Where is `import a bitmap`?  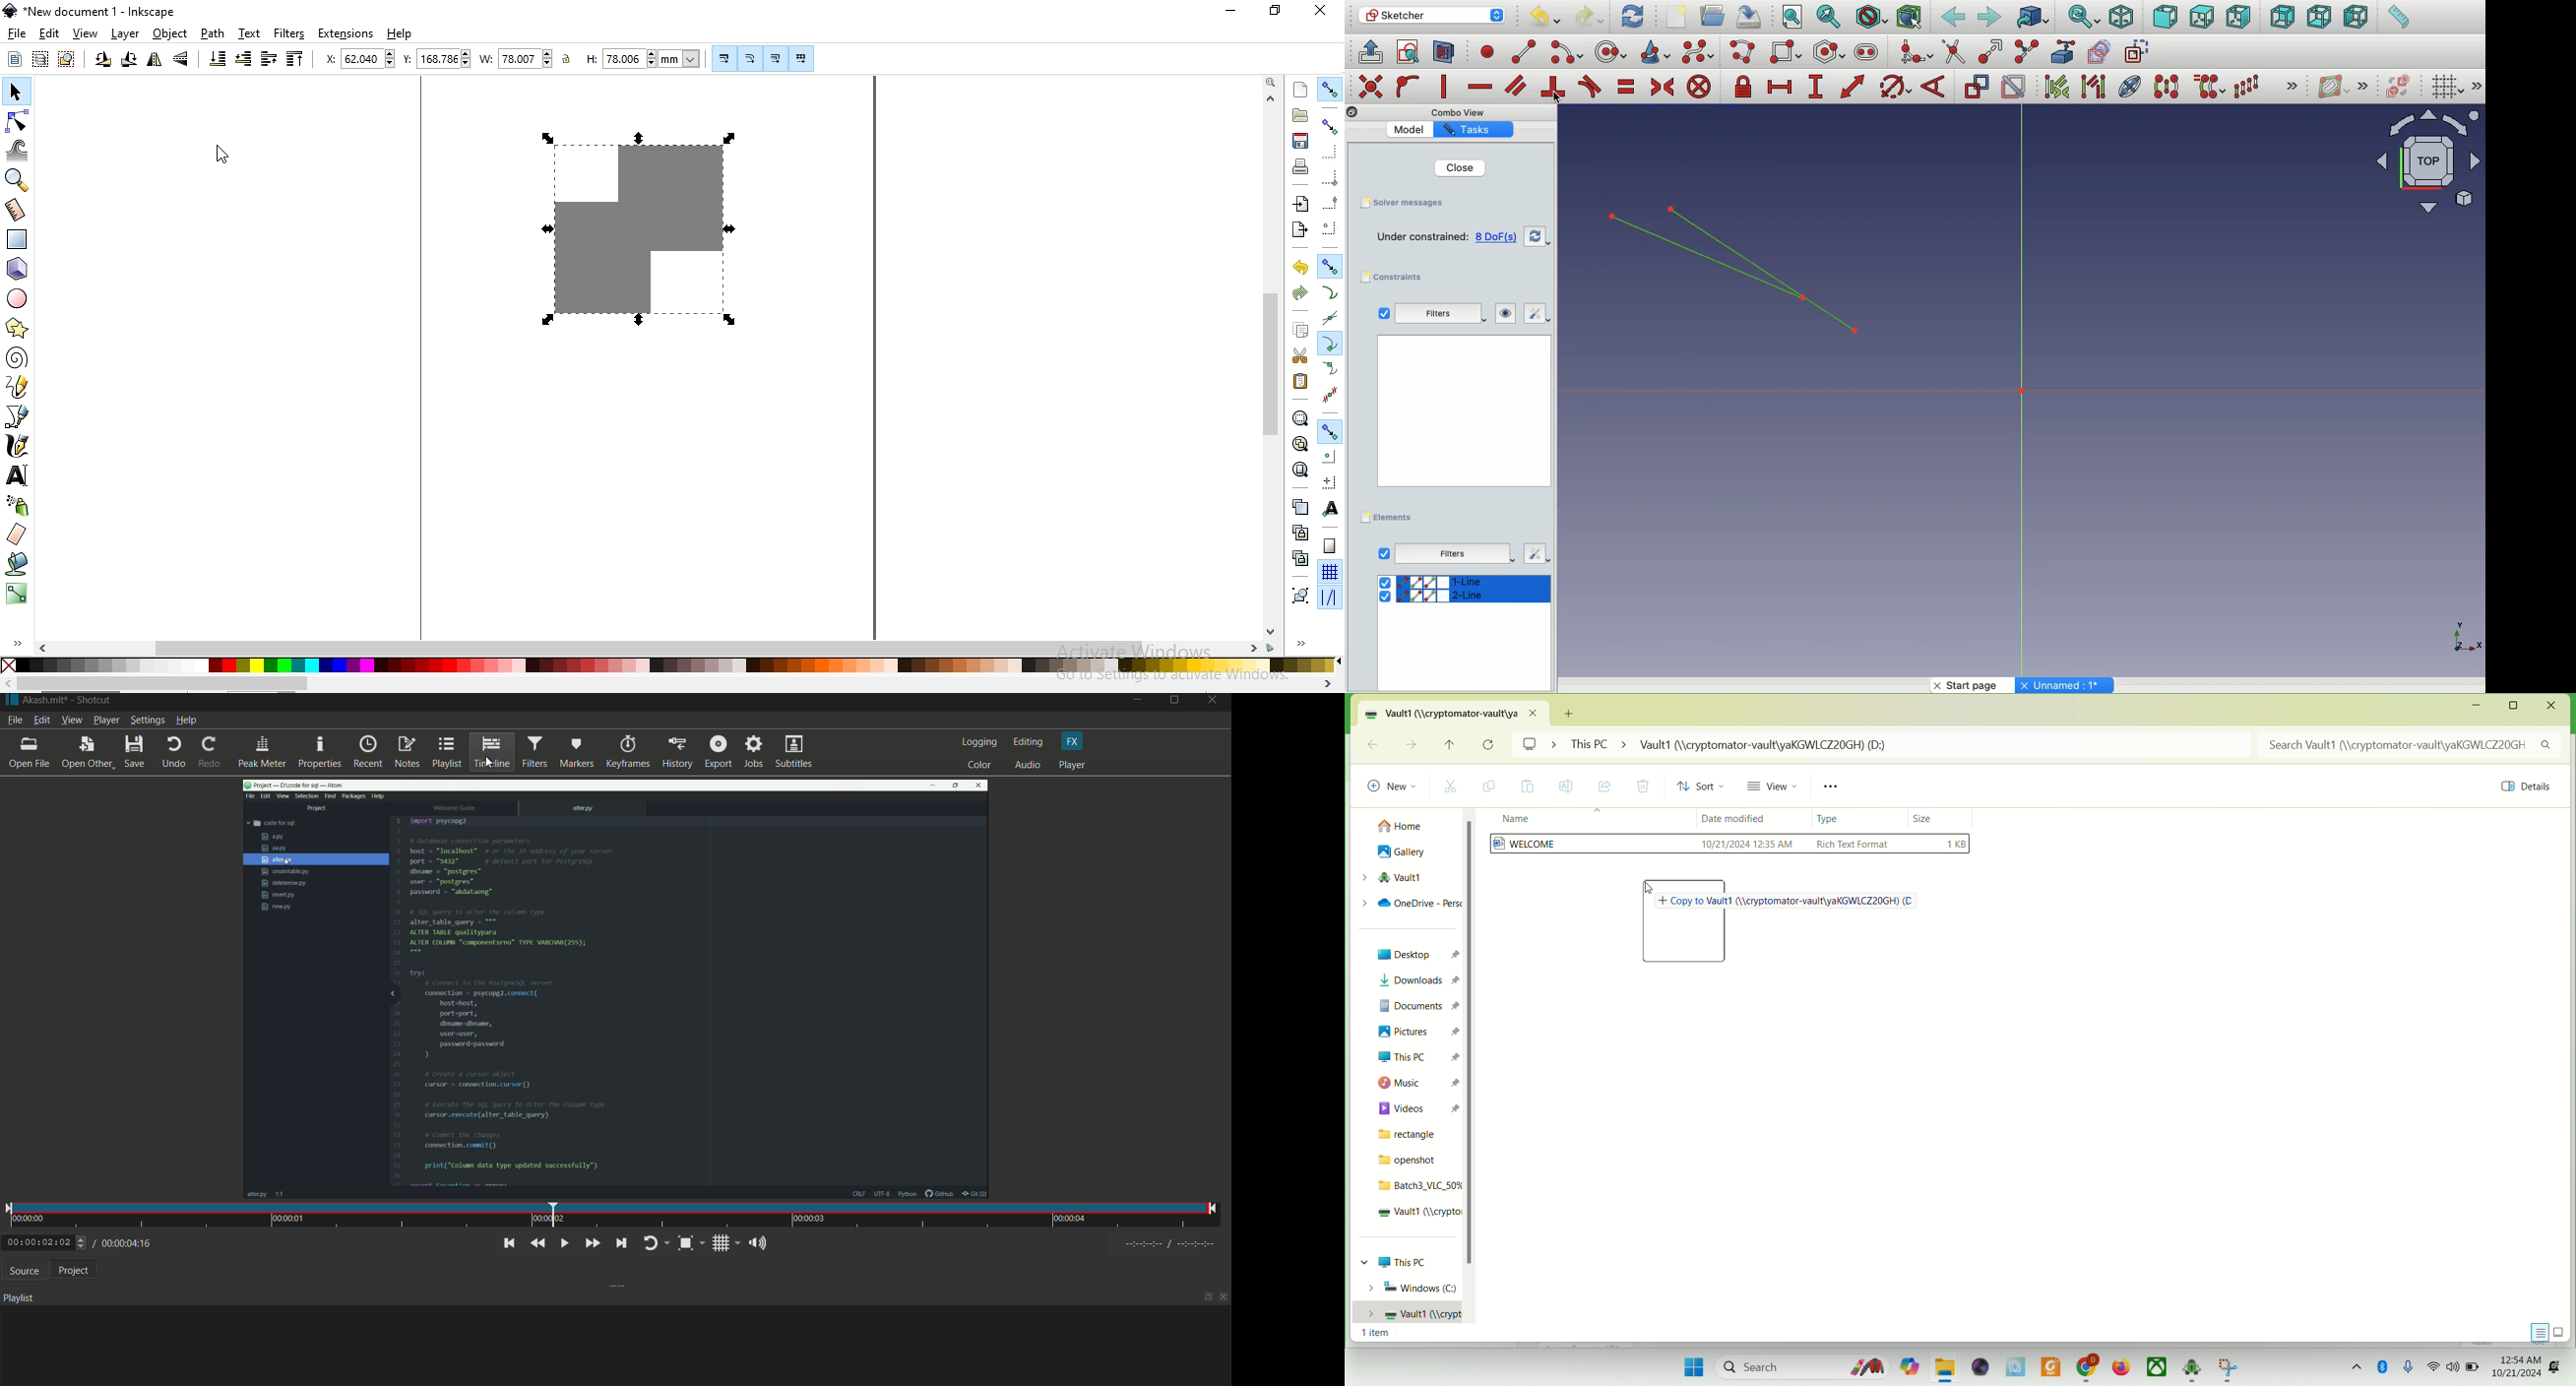
import a bitmap is located at coordinates (1299, 205).